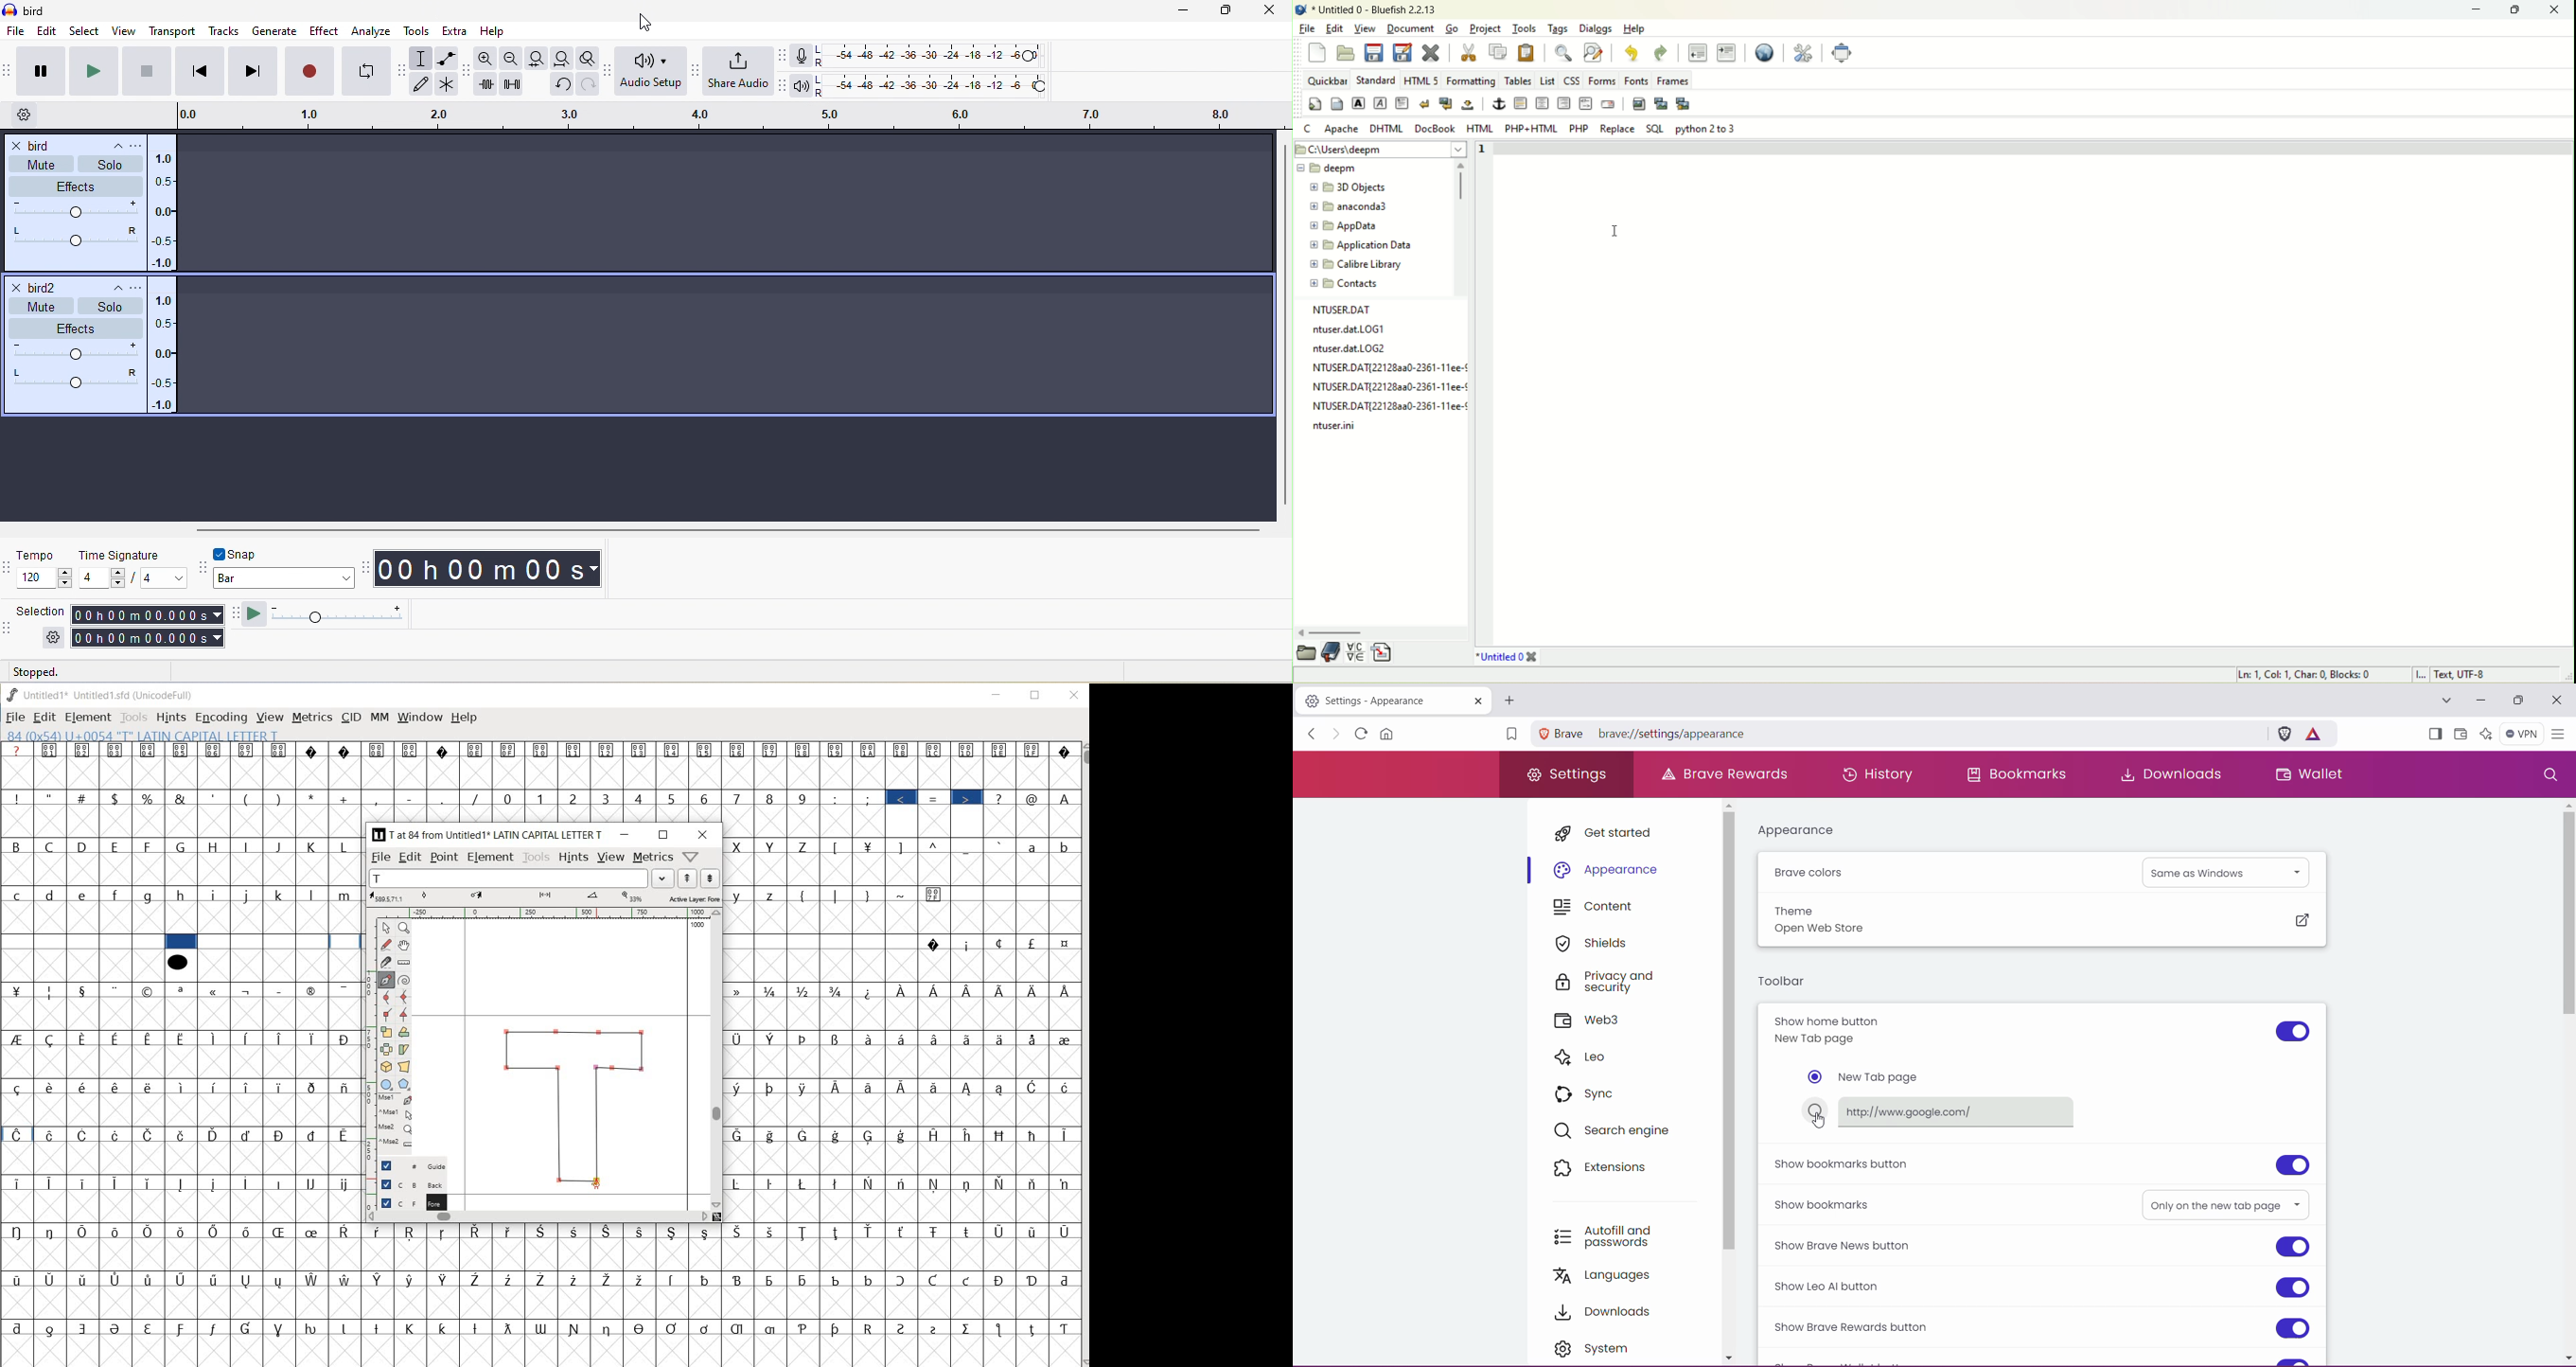 Image resolution: width=2576 pixels, height=1372 pixels. Describe the element at coordinates (110, 287) in the screenshot. I see `collapse` at that location.